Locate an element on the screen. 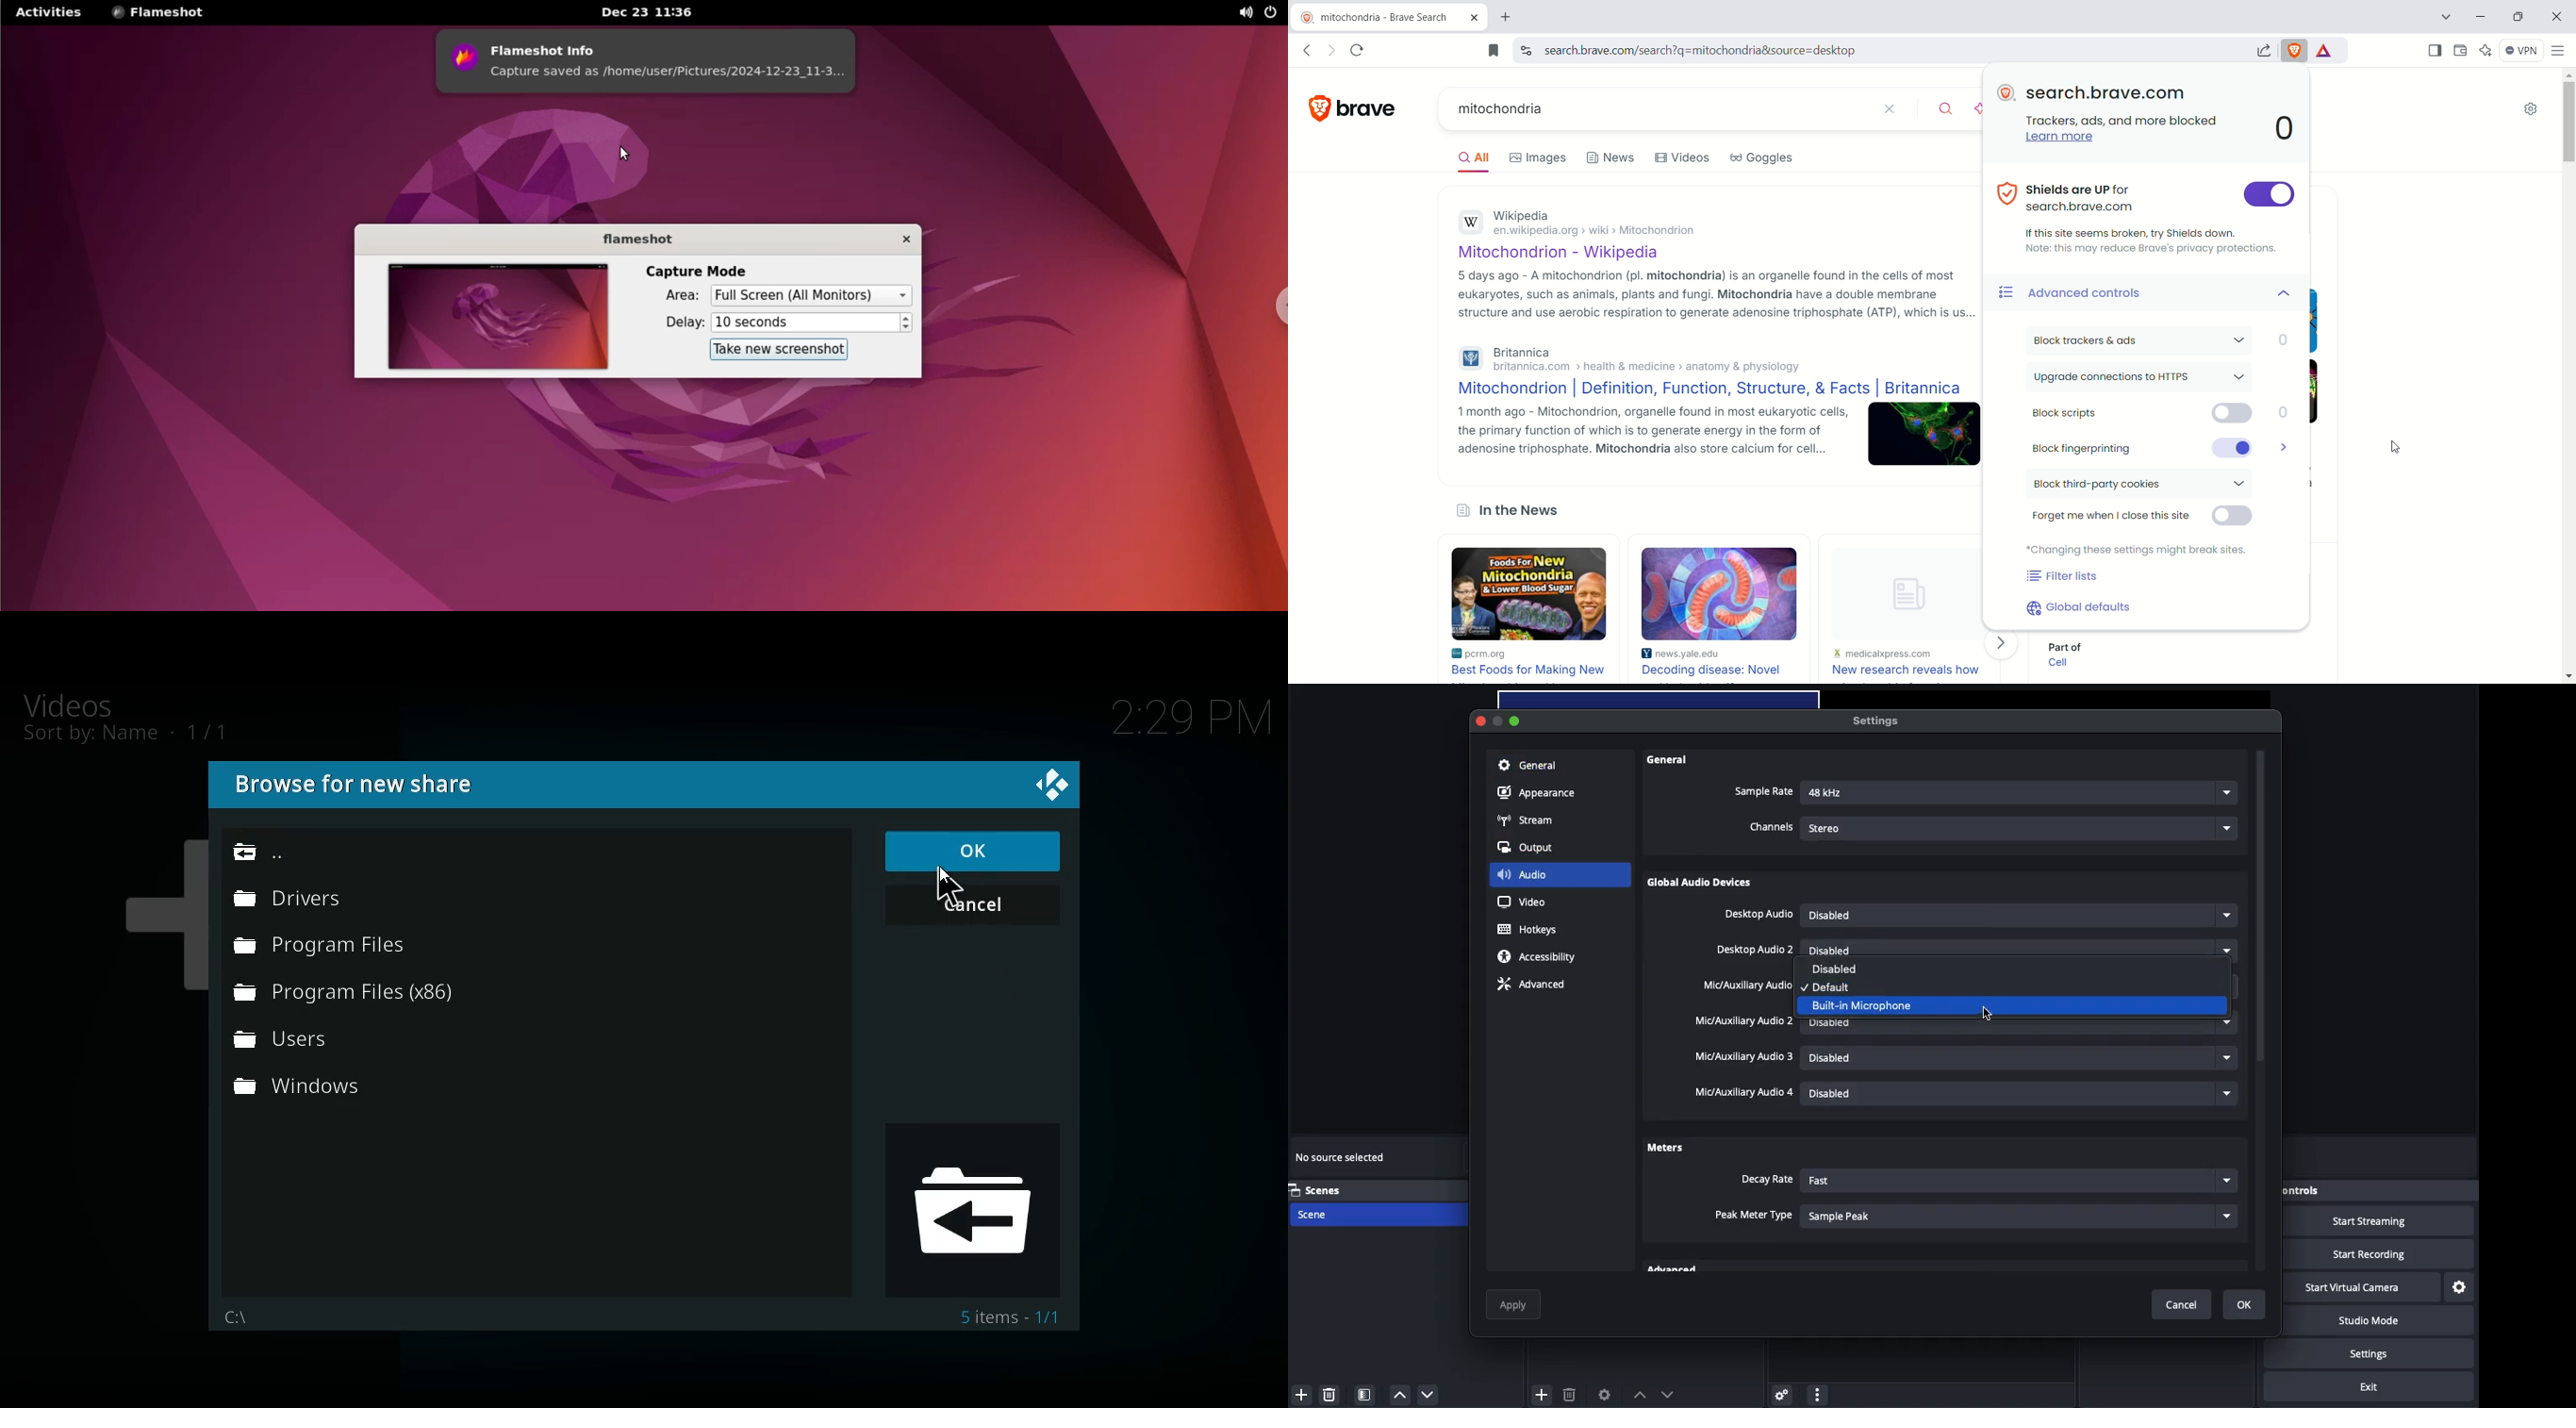 The height and width of the screenshot is (1428, 2576). 1 month ago - Mitochondrion, organelle found in most eukaryotic cells,
the primary function of which is to generate energy in the form of
adenosine triphosphate. Mitochondria also store calcium for cell... is located at coordinates (1654, 431).